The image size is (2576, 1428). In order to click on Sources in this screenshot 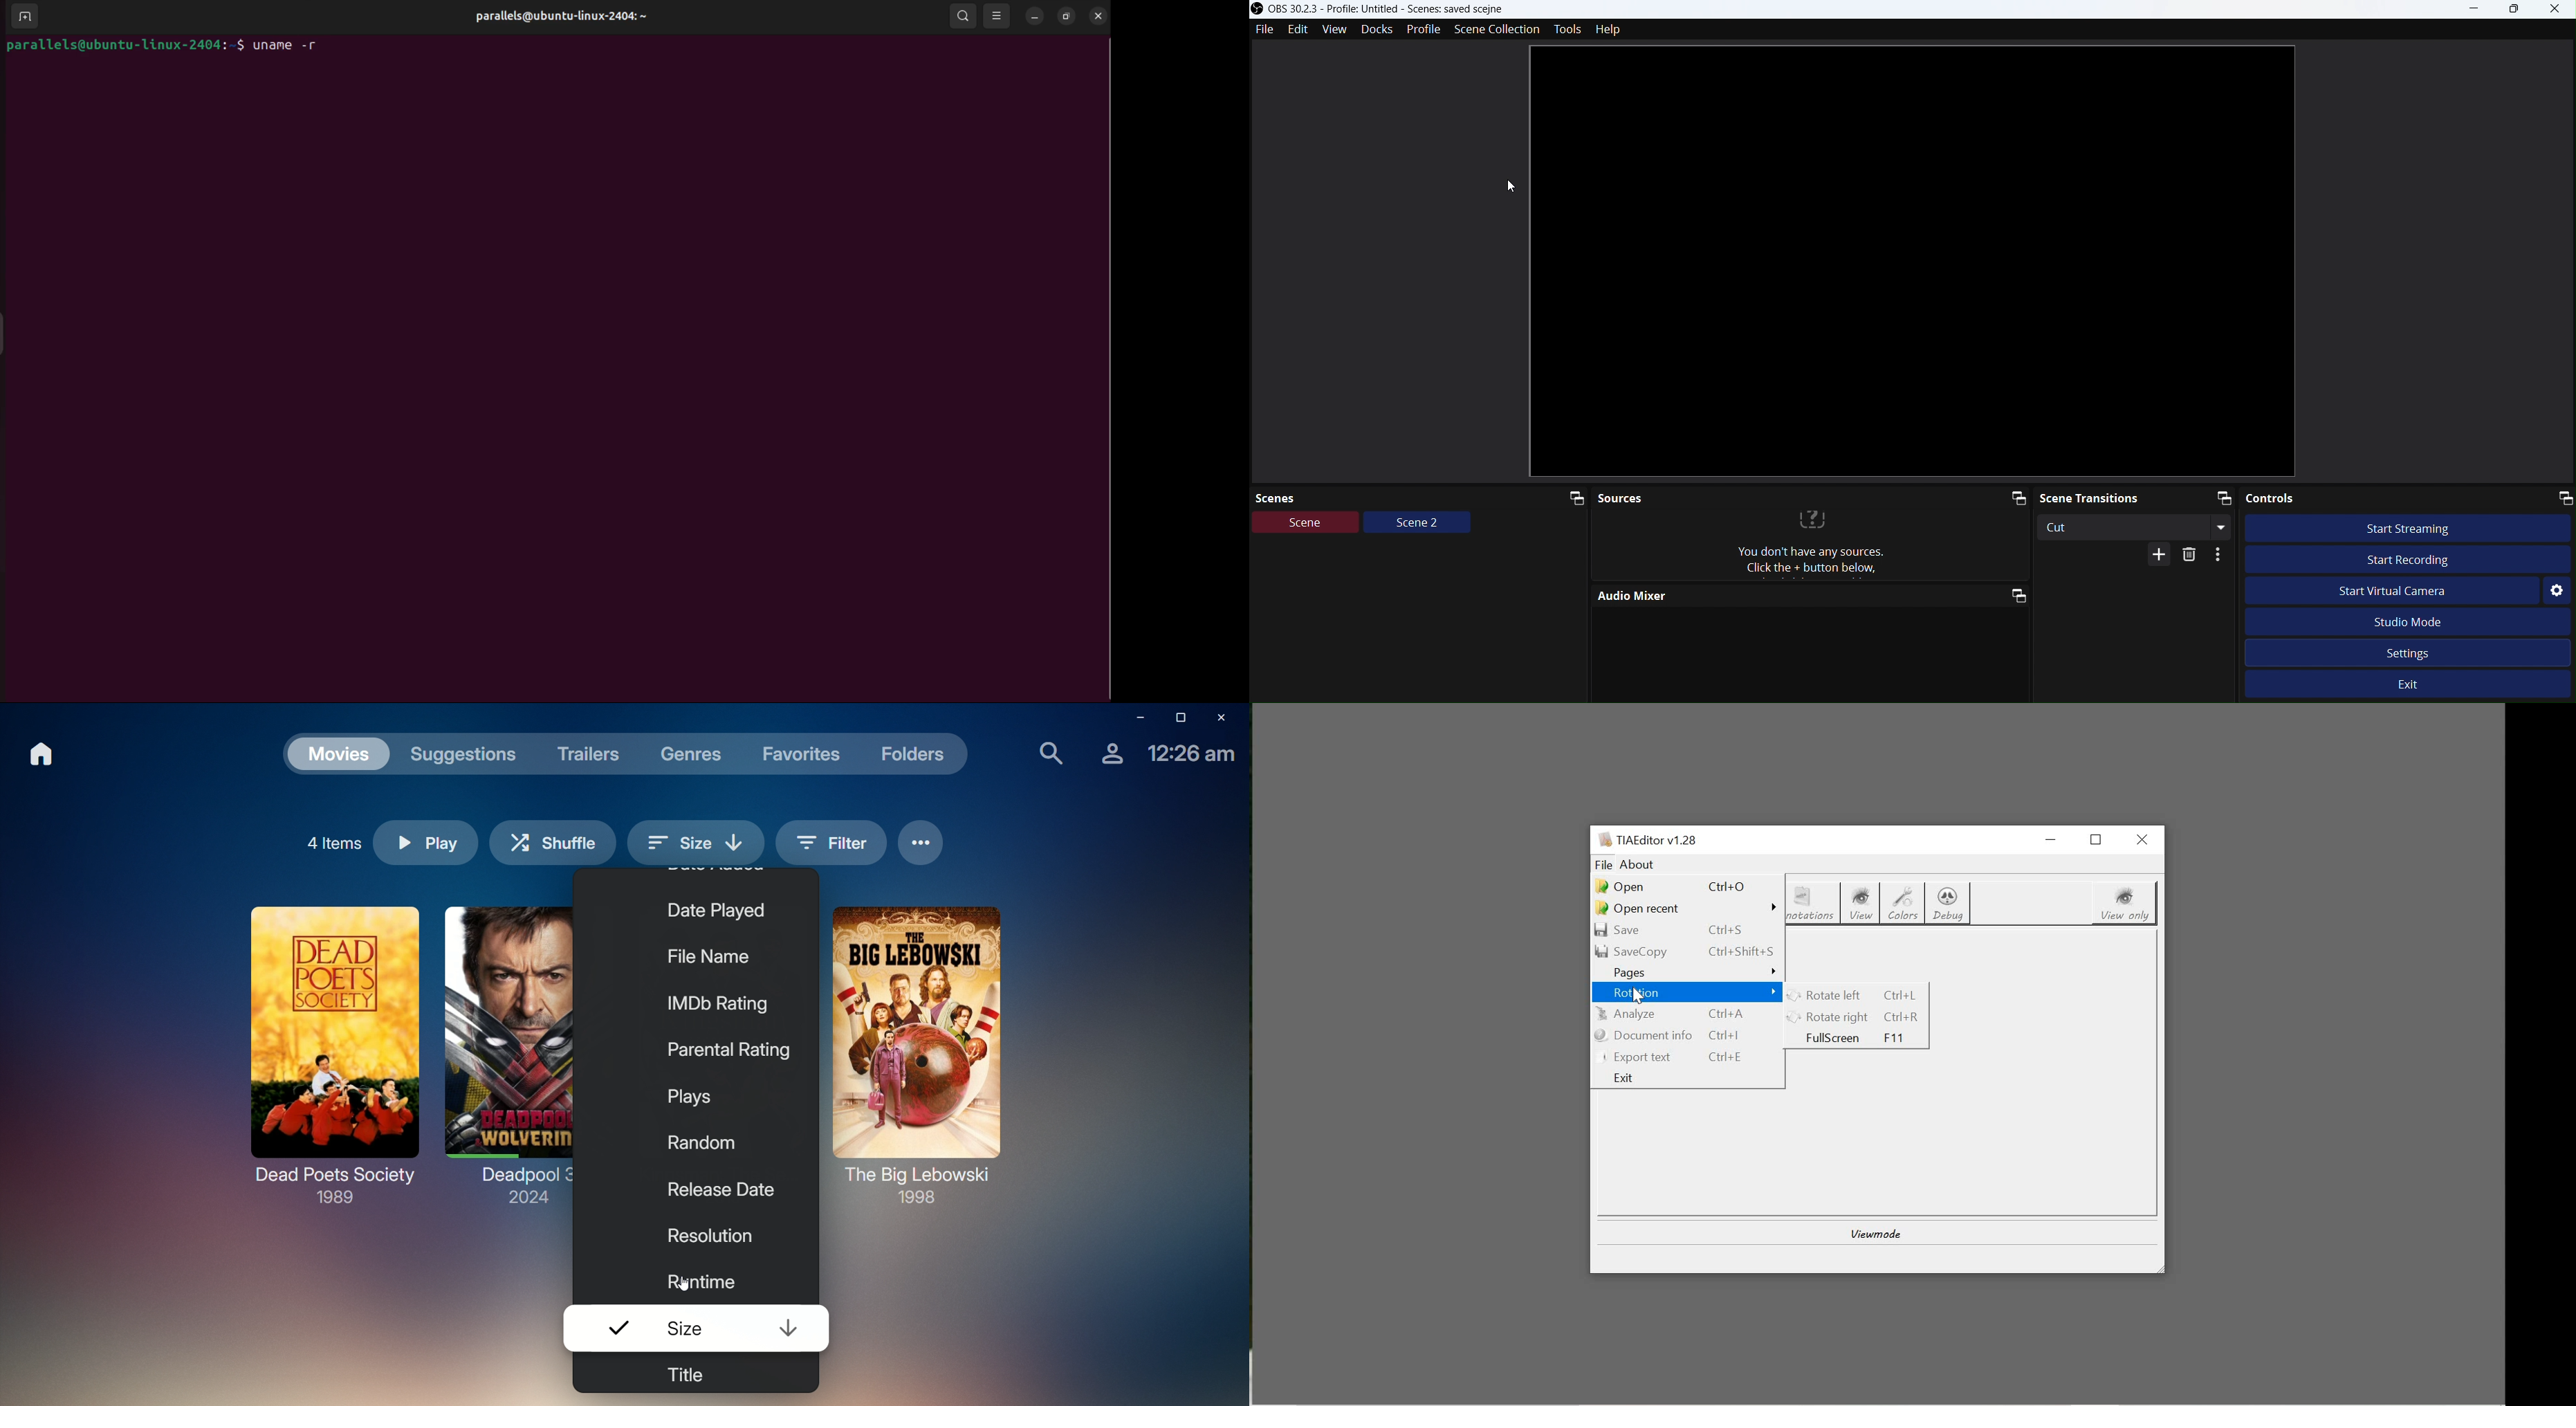, I will do `click(1813, 500)`.